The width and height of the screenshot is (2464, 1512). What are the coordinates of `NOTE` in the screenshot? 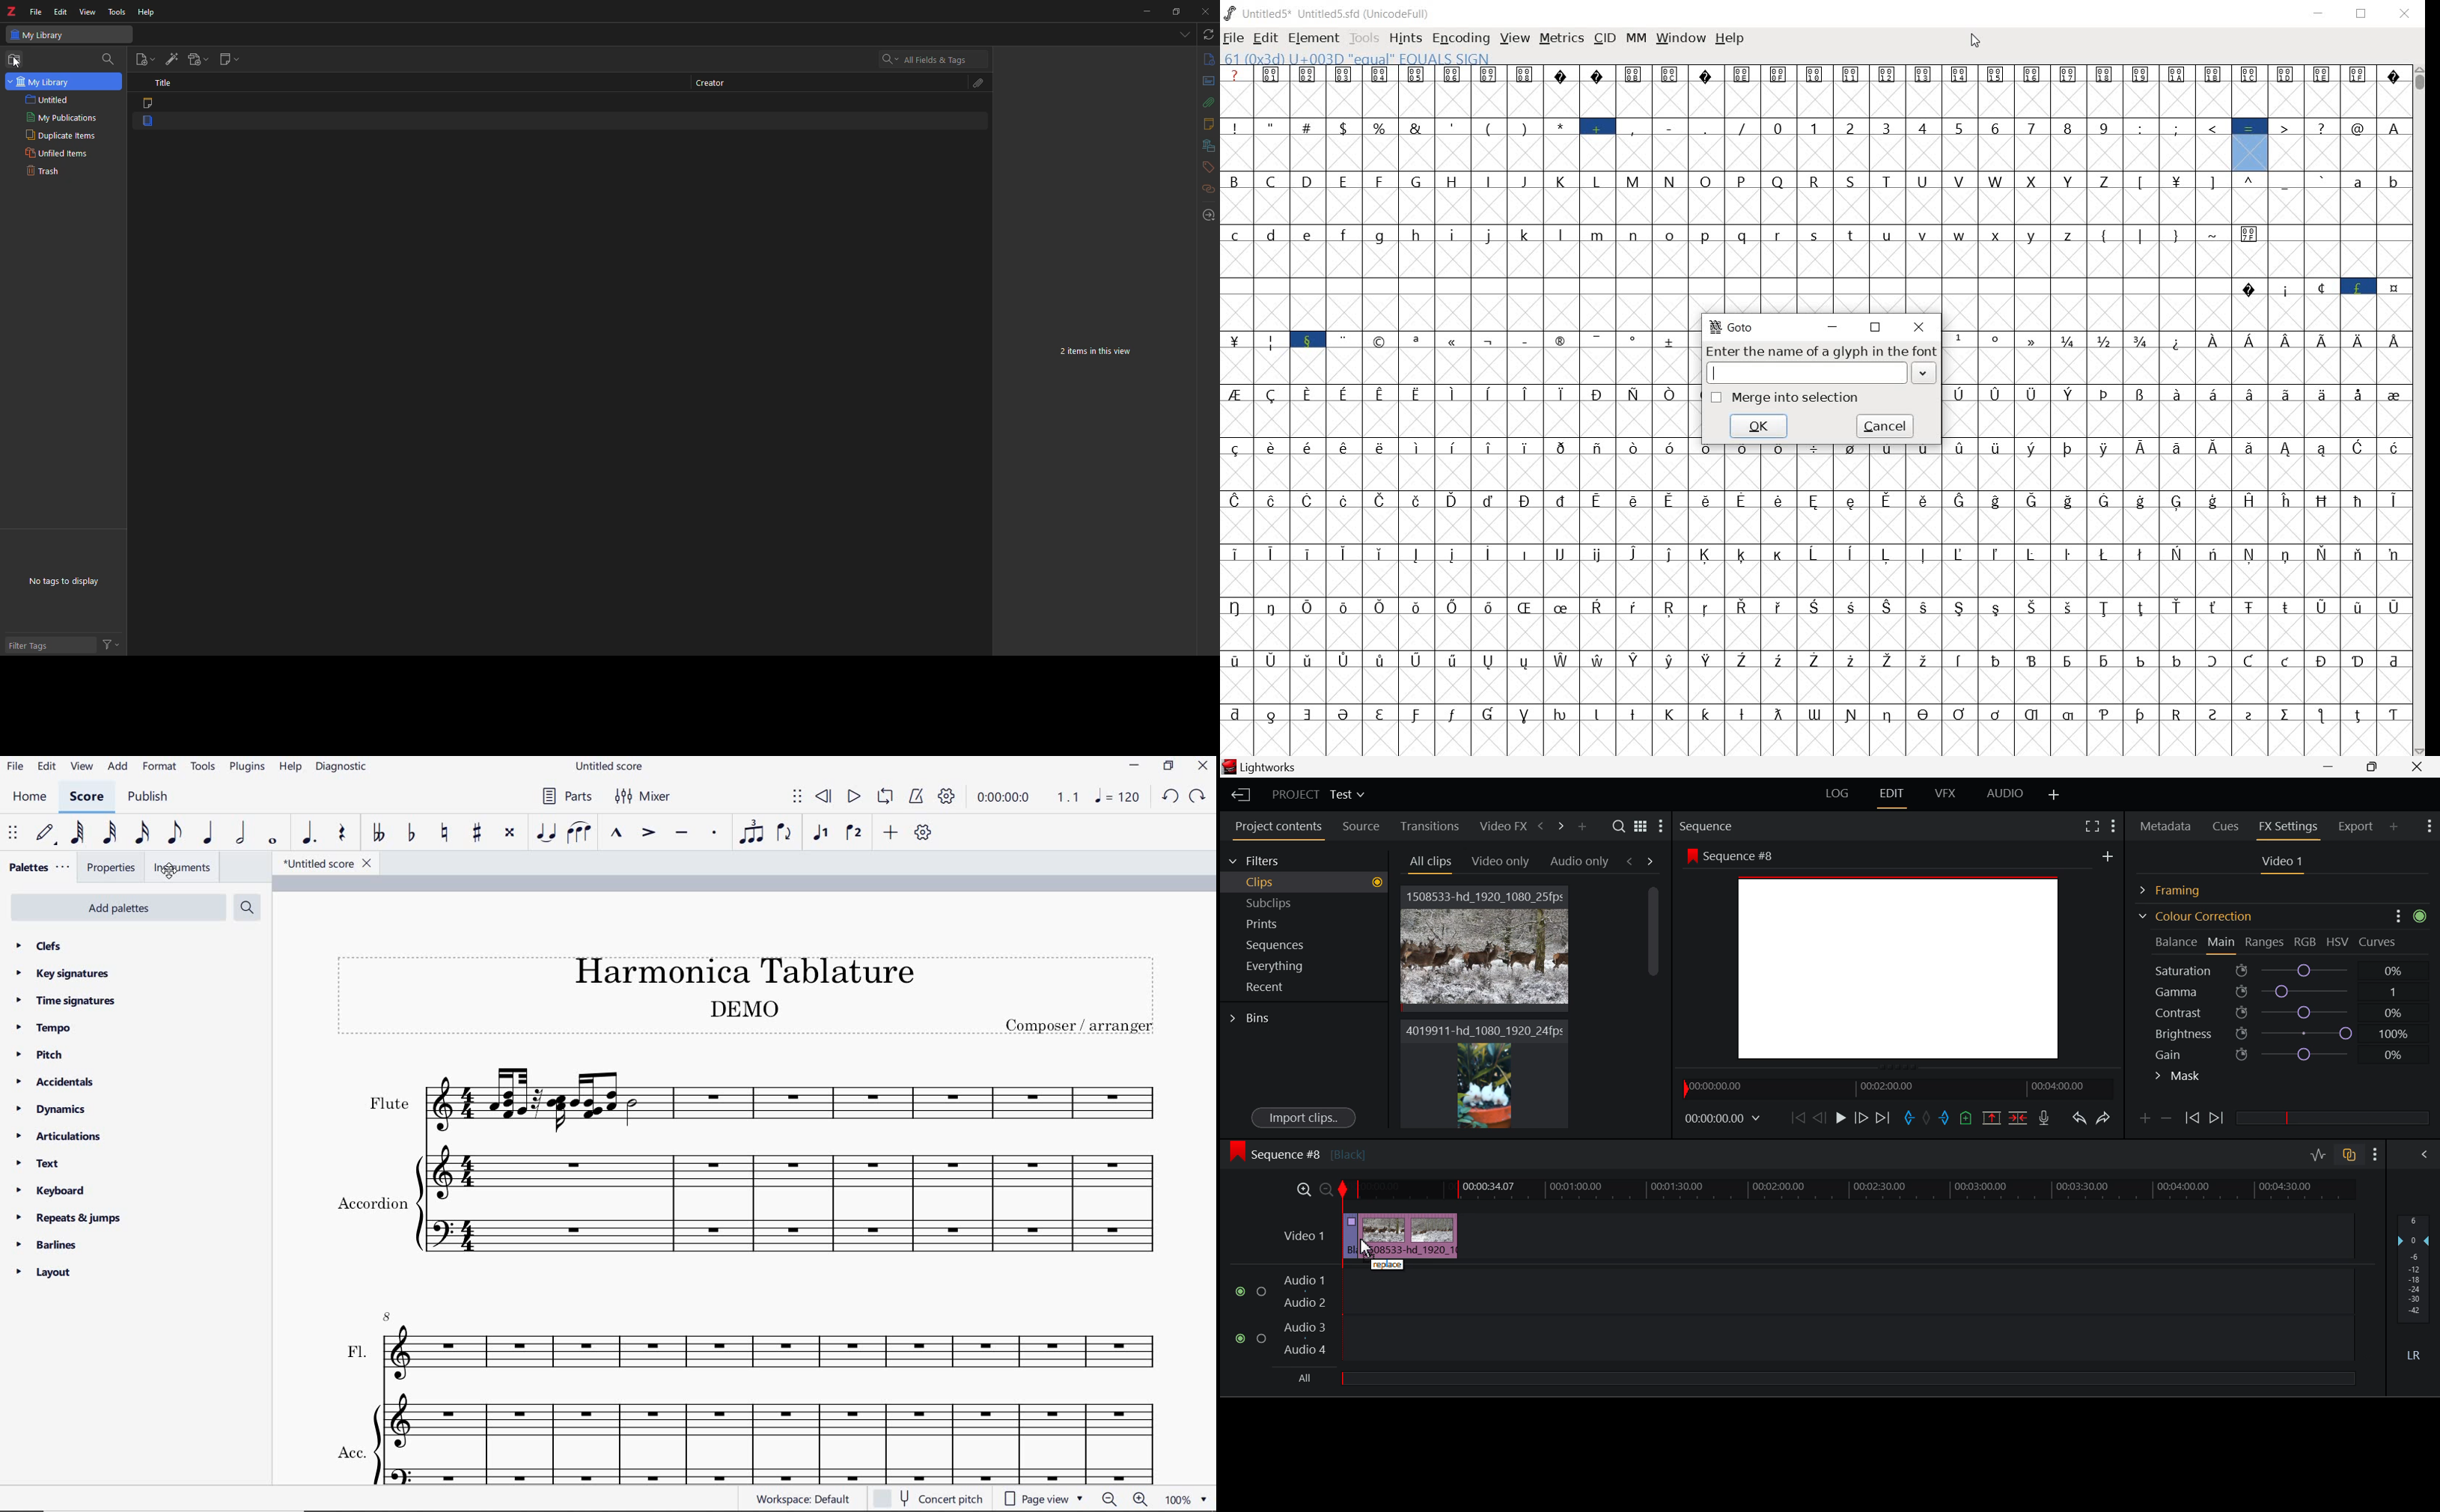 It's located at (1118, 799).